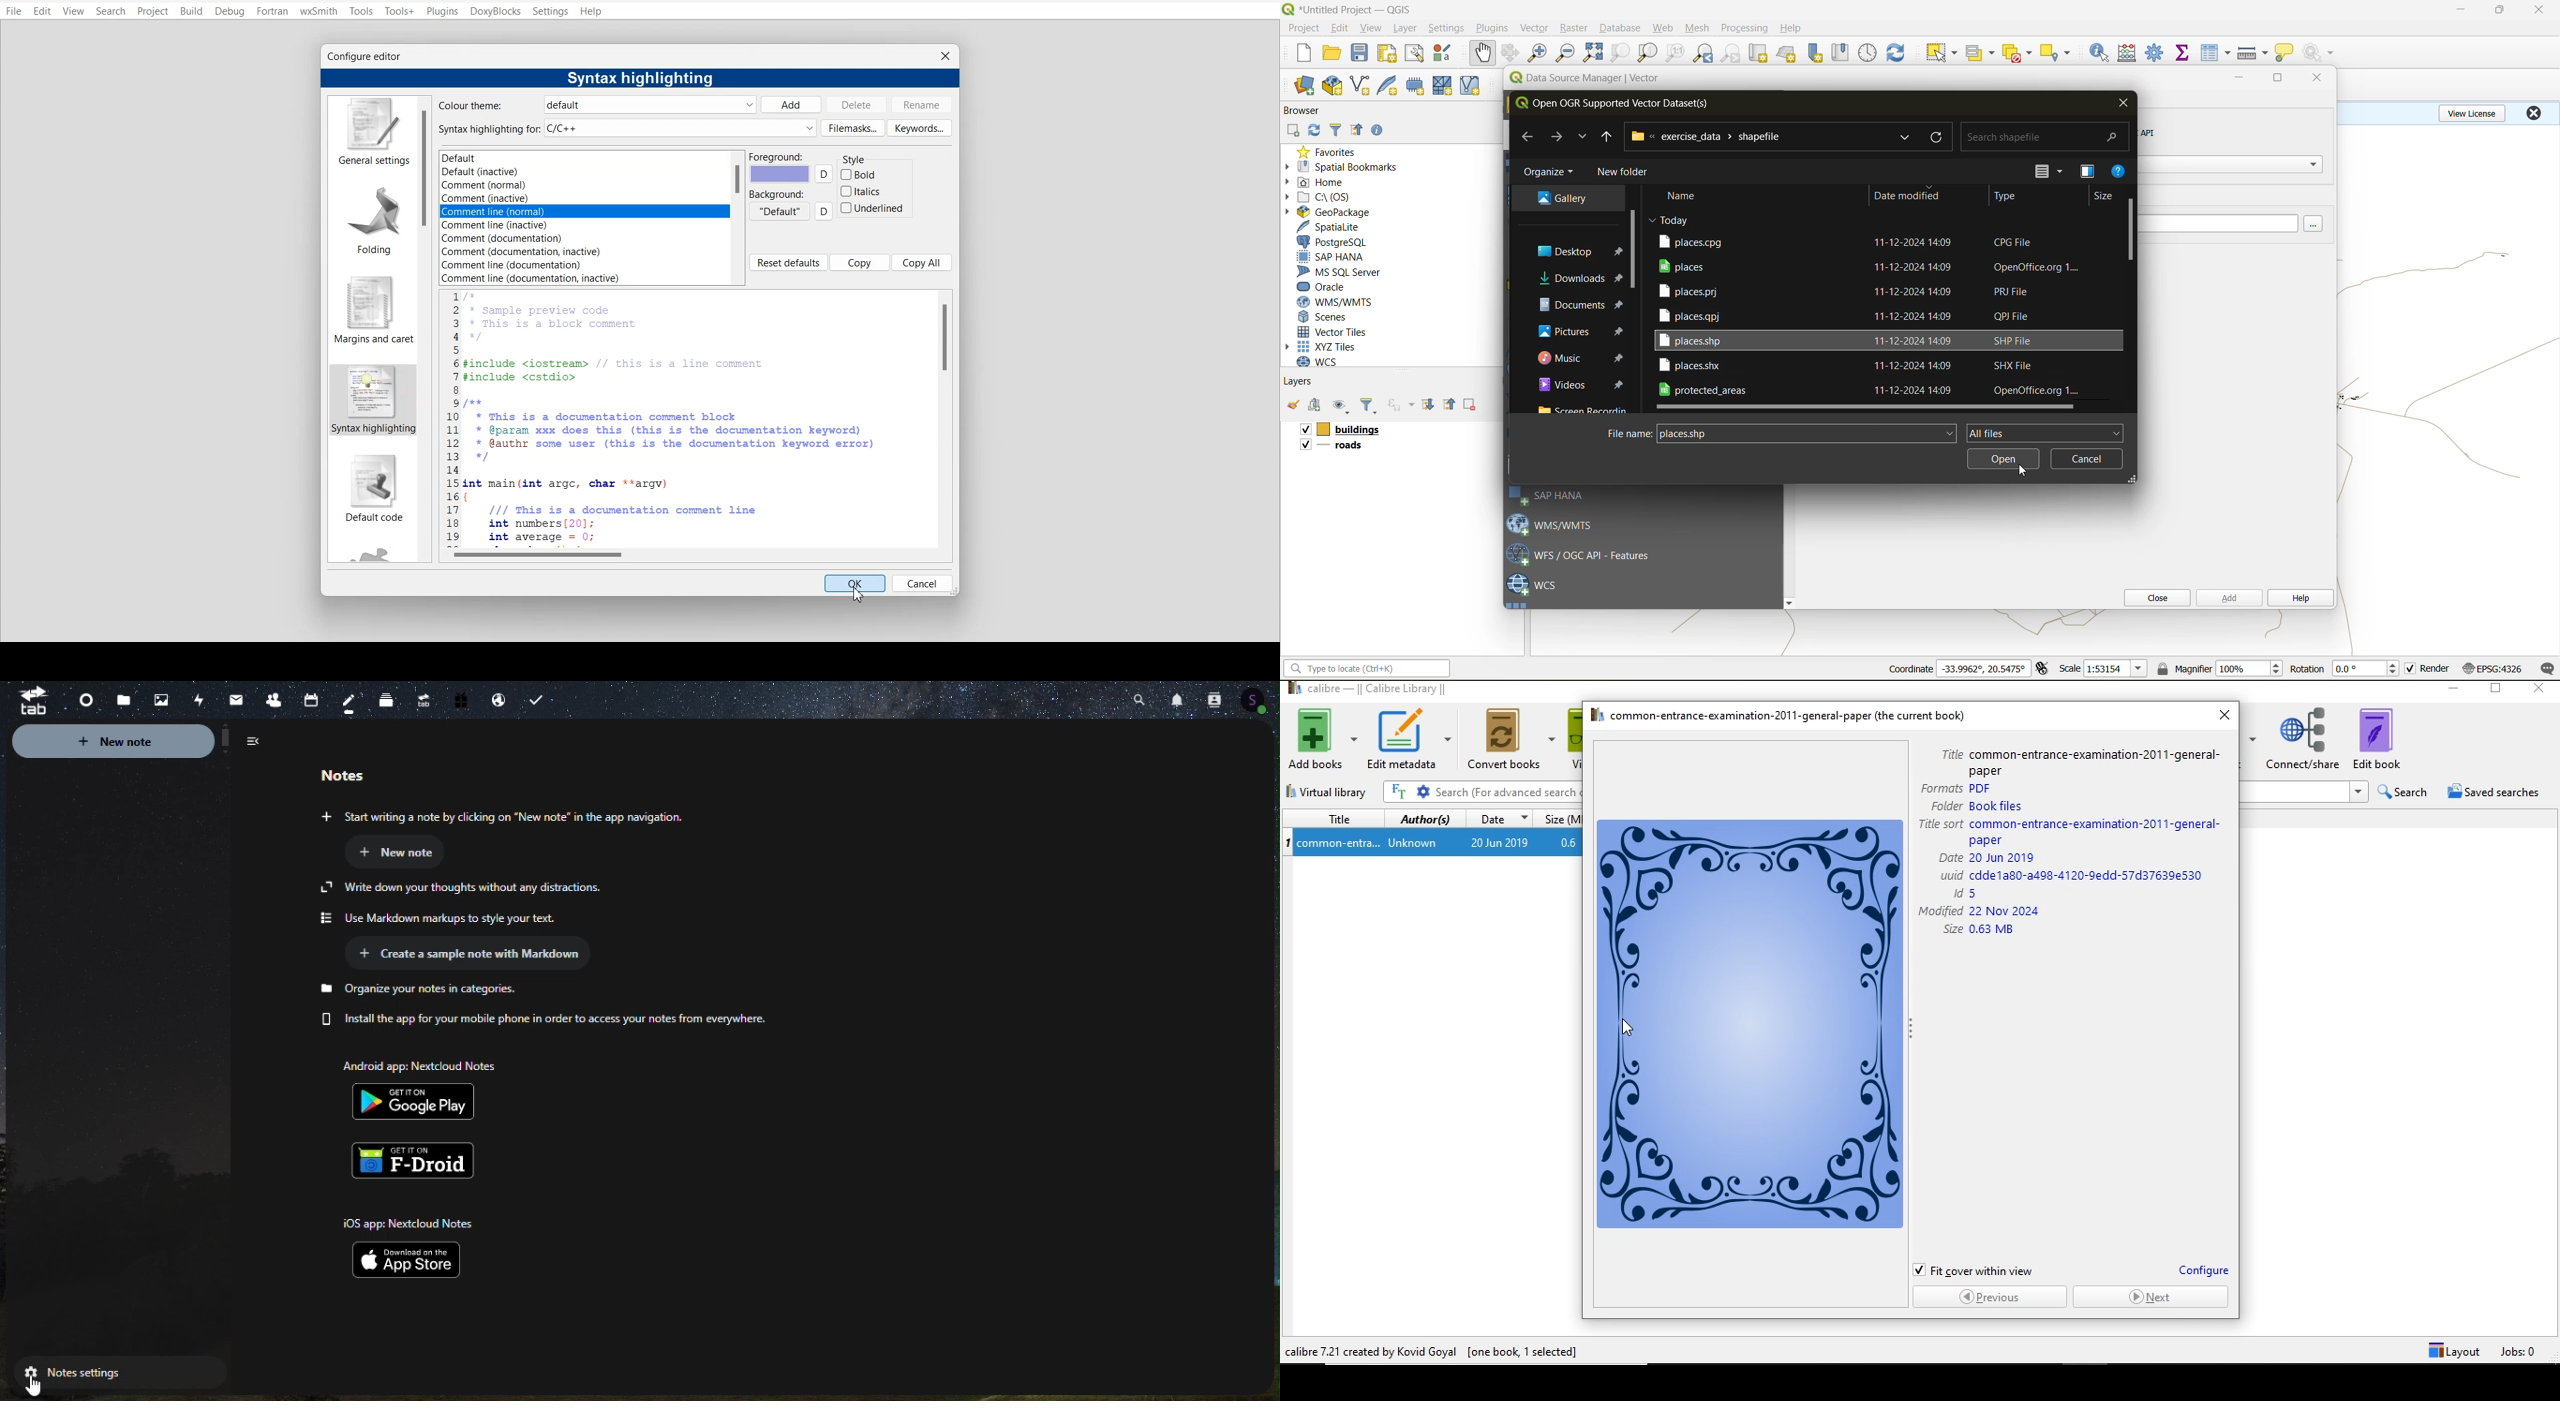 This screenshot has height=1428, width=2576. What do you see at coordinates (307, 697) in the screenshot?
I see `Contacts` at bounding box center [307, 697].